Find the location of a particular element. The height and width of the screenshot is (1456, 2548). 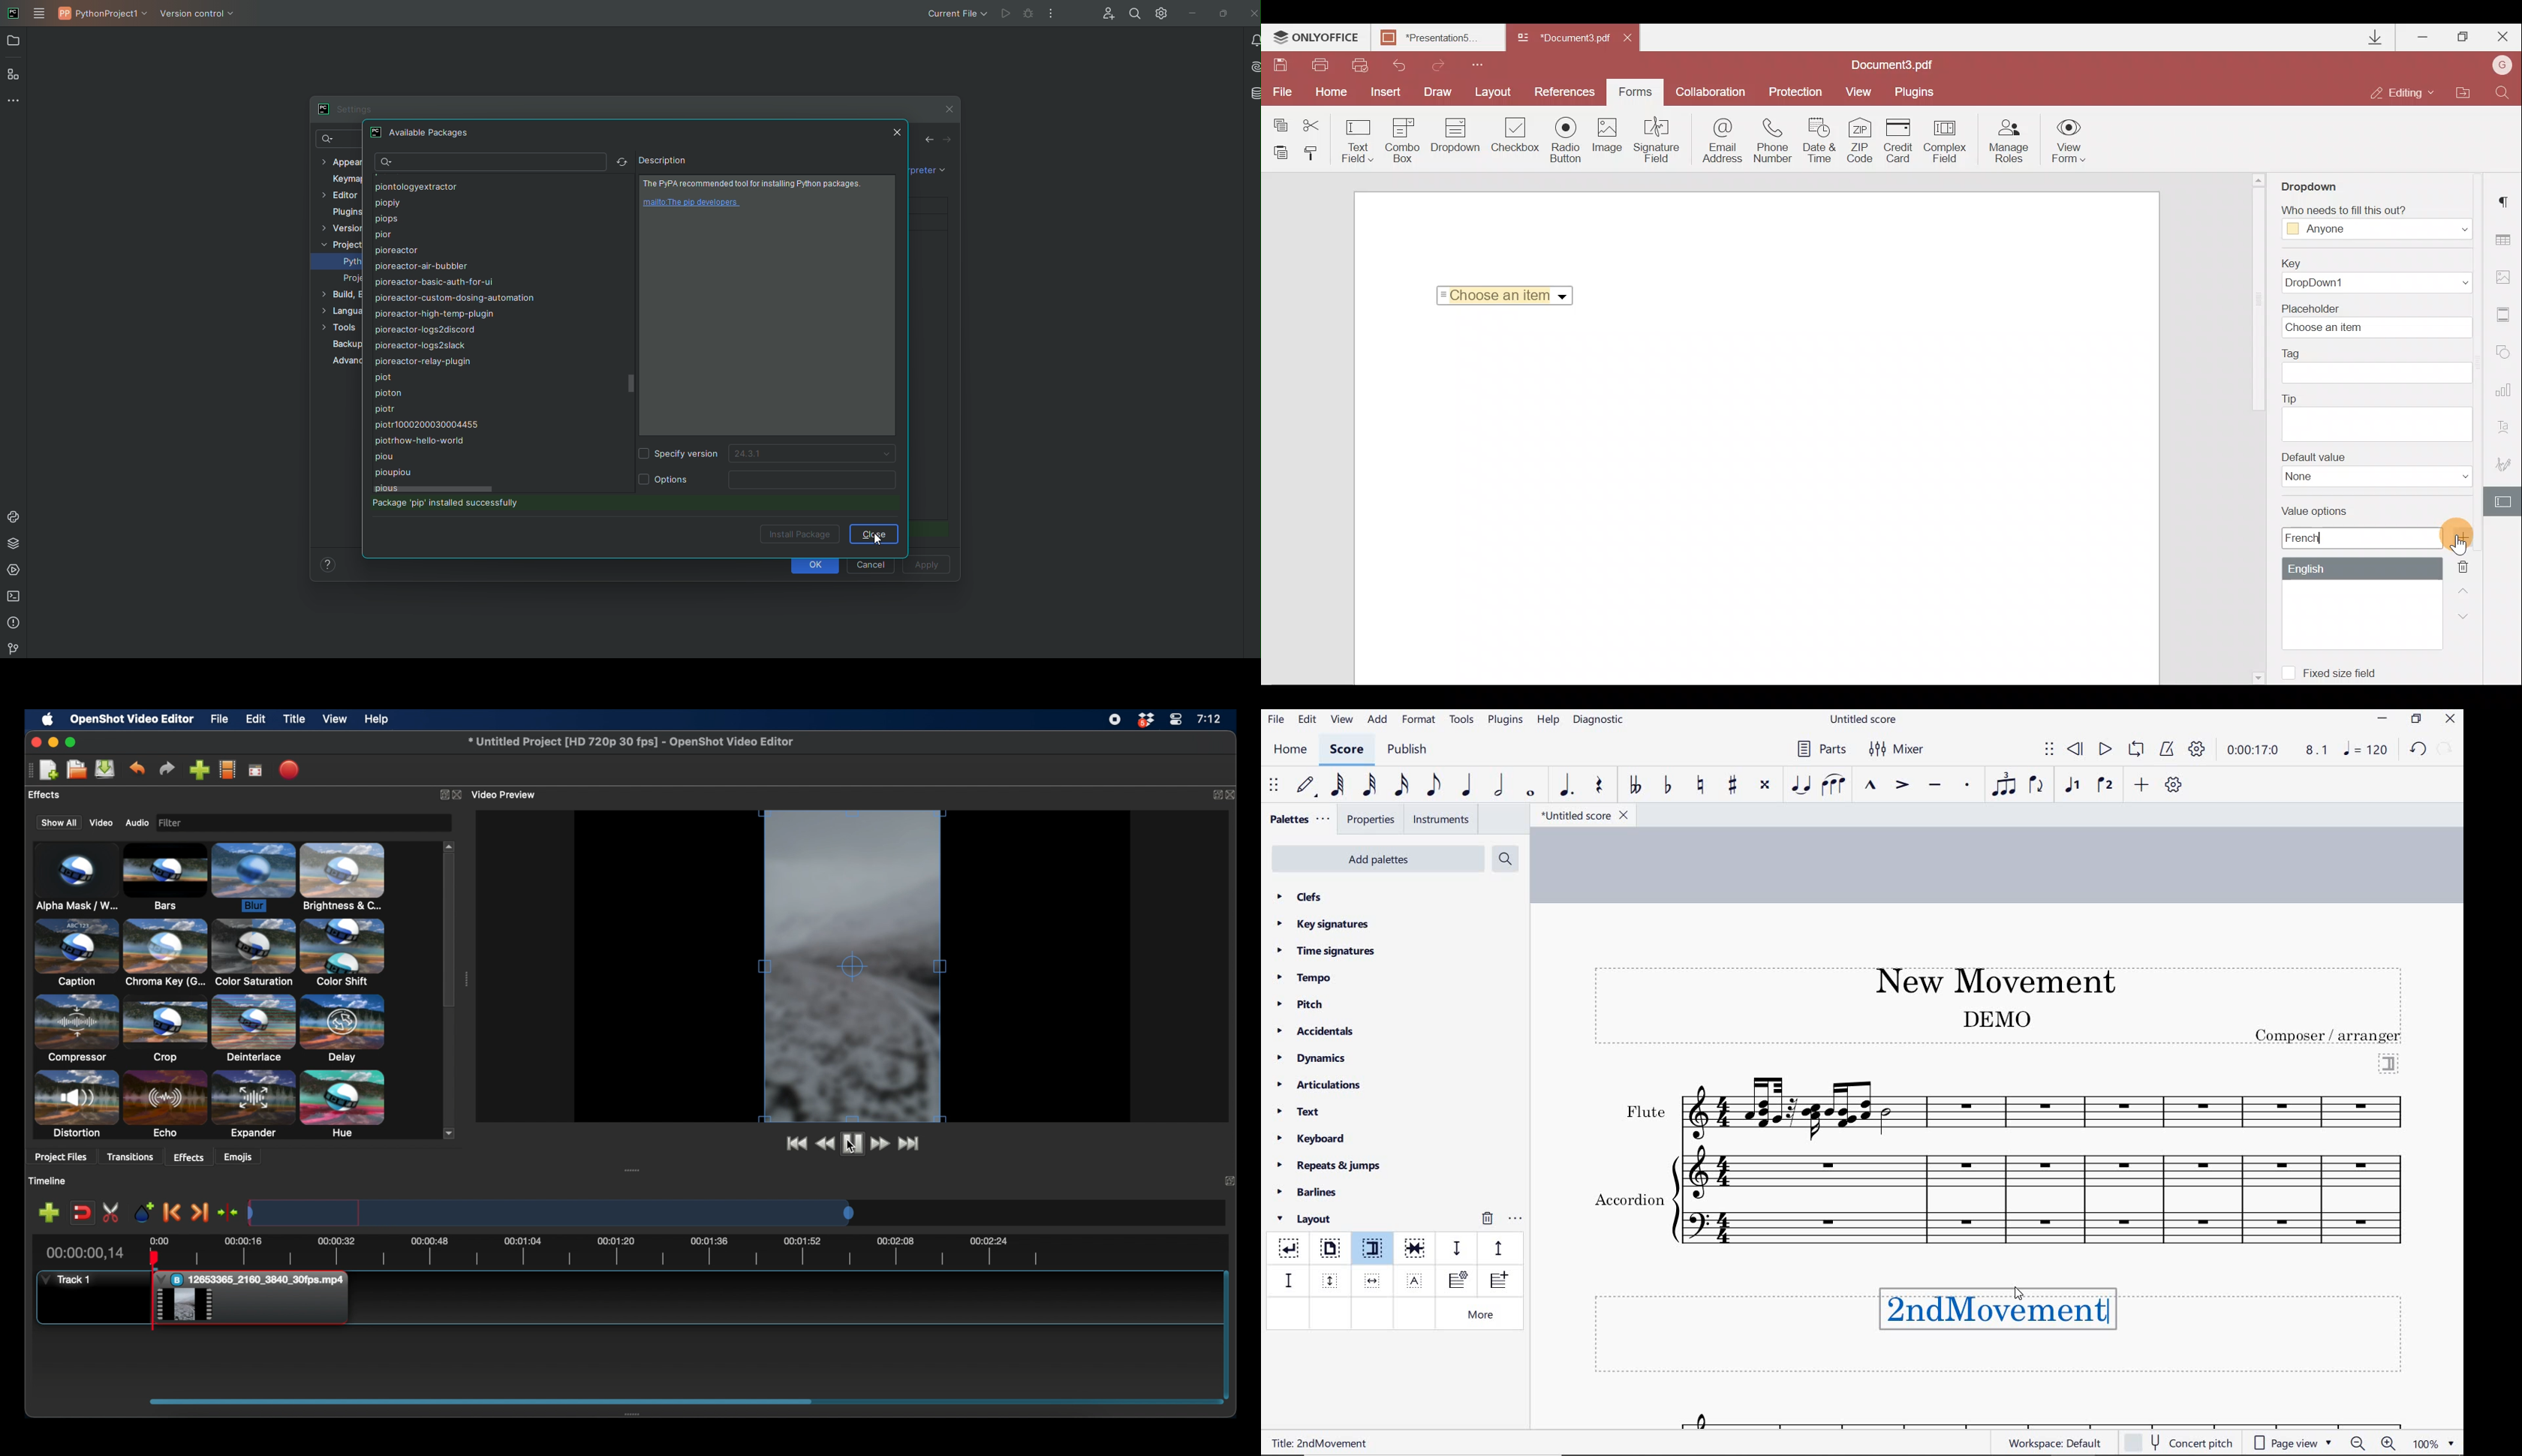

Cursor is located at coordinates (185, 1306).